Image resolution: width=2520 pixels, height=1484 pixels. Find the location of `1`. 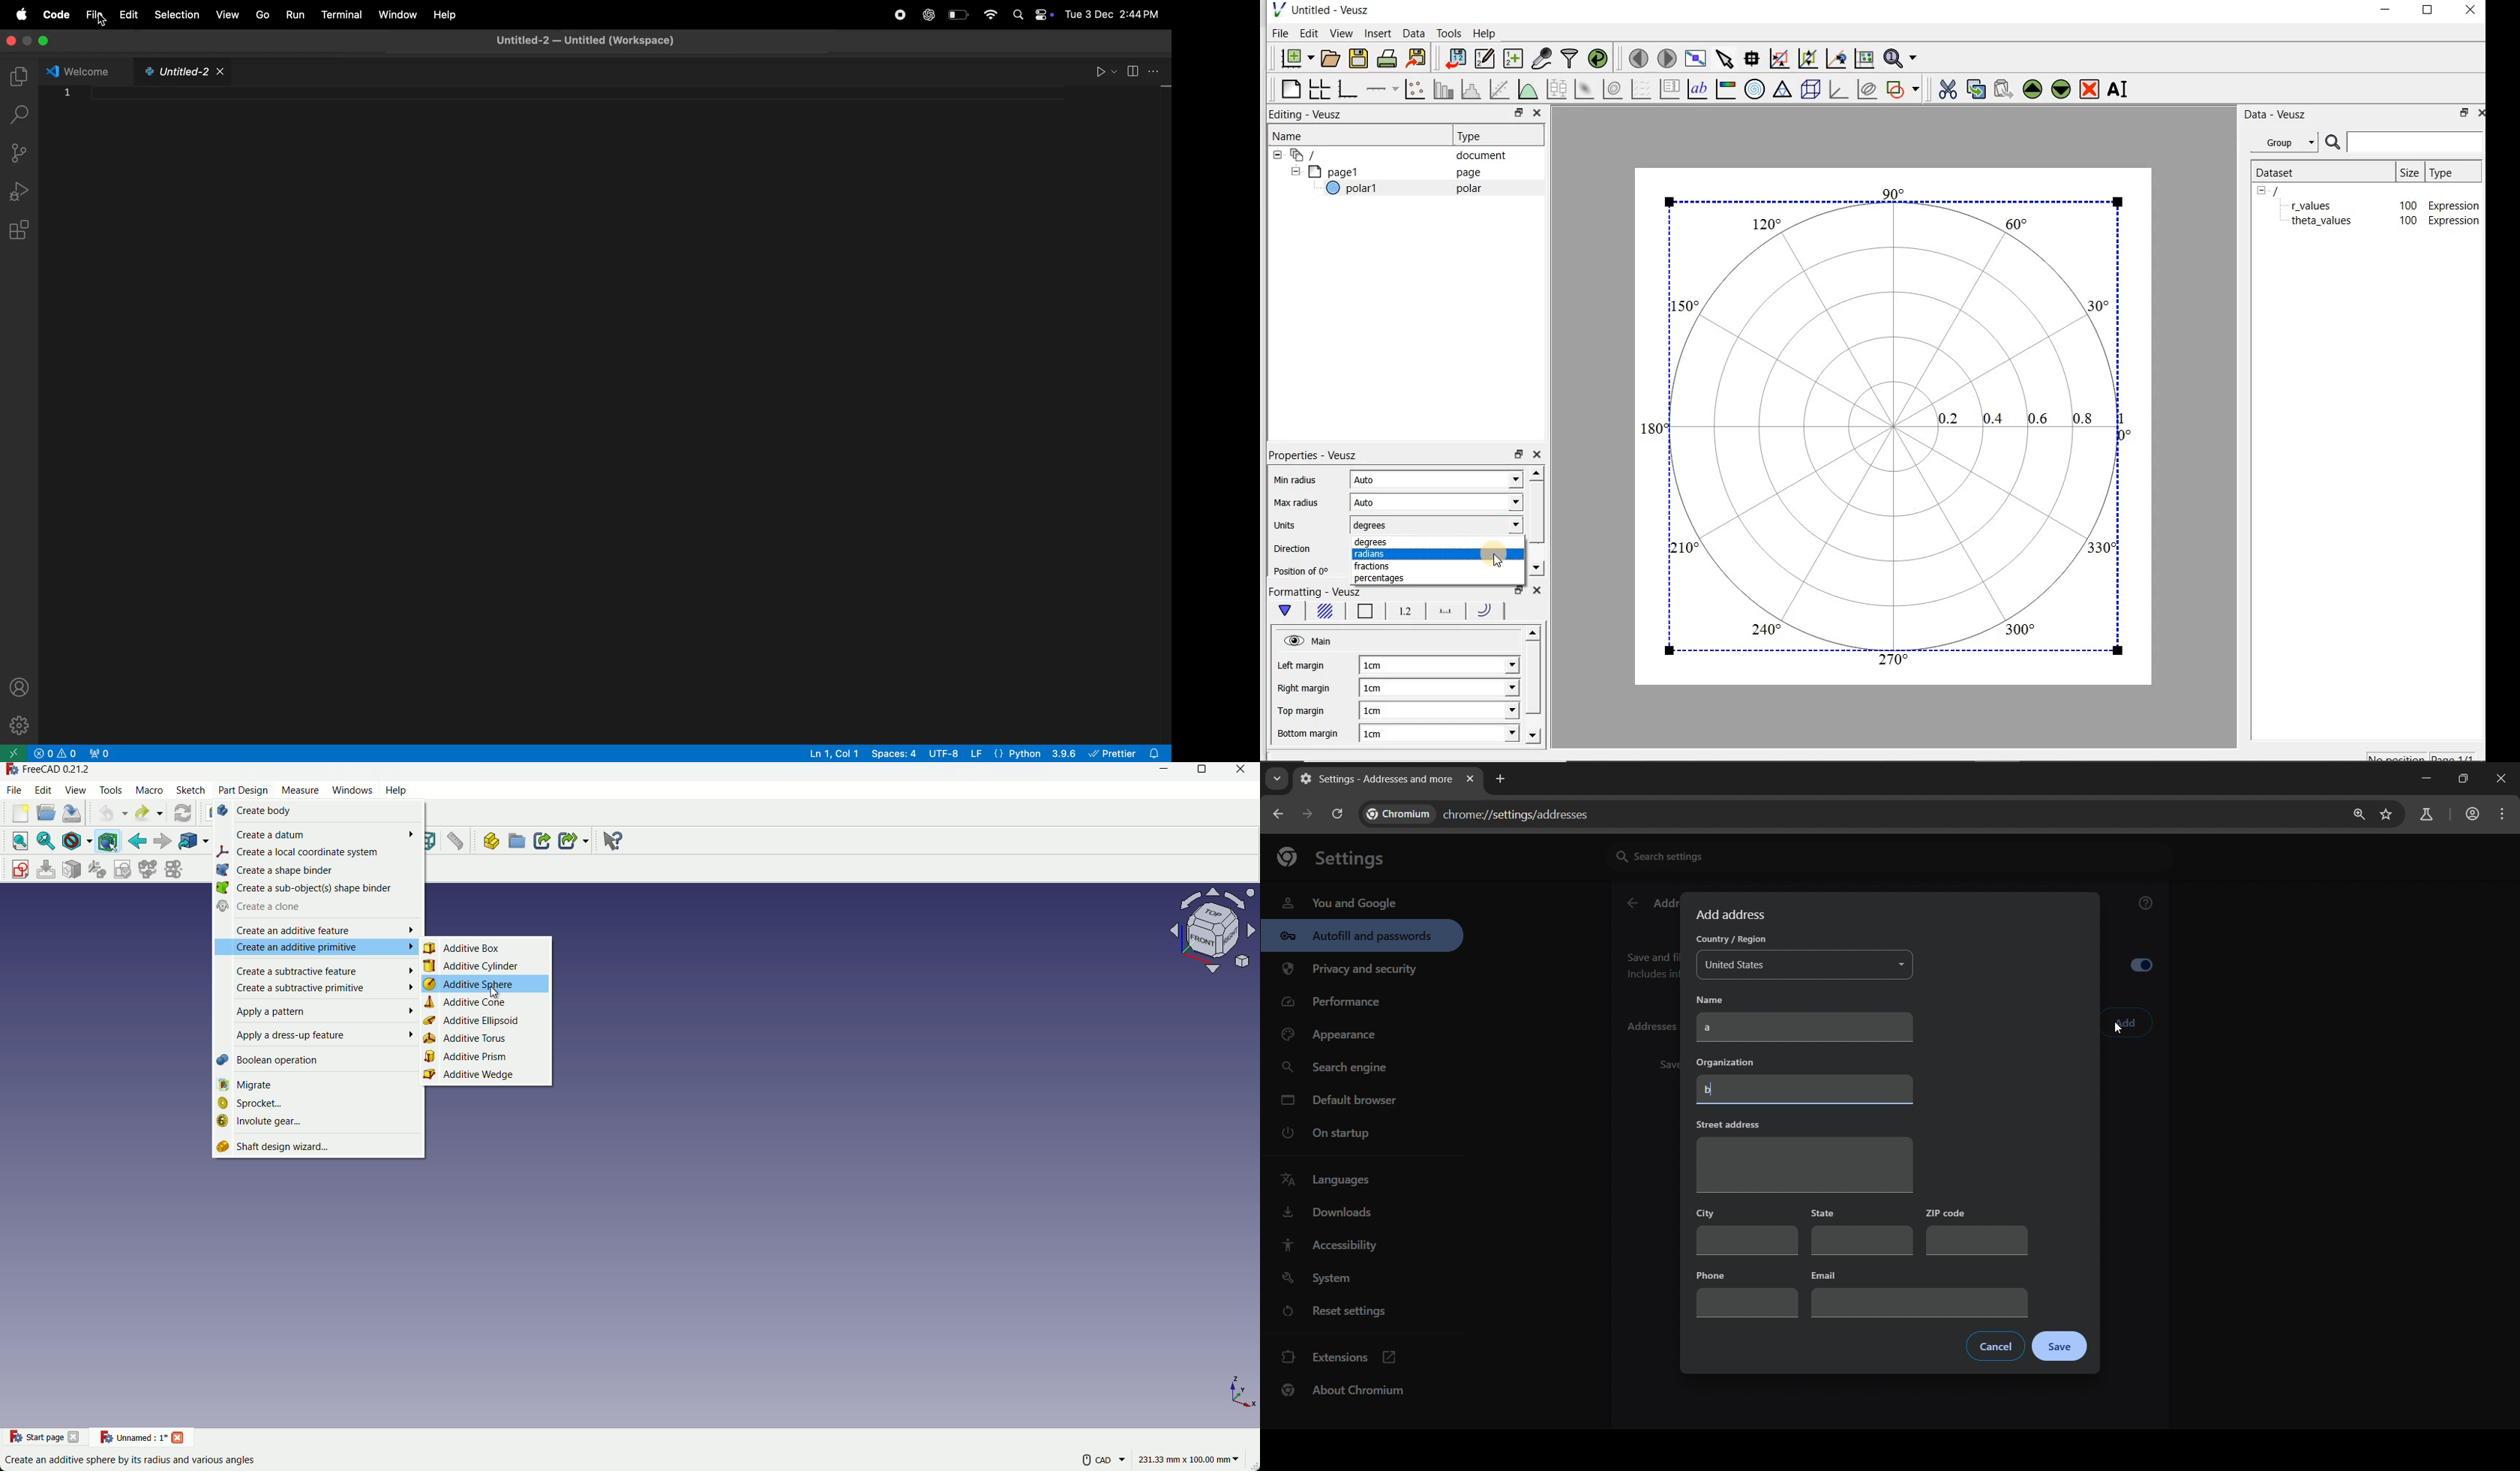

1 is located at coordinates (68, 91).